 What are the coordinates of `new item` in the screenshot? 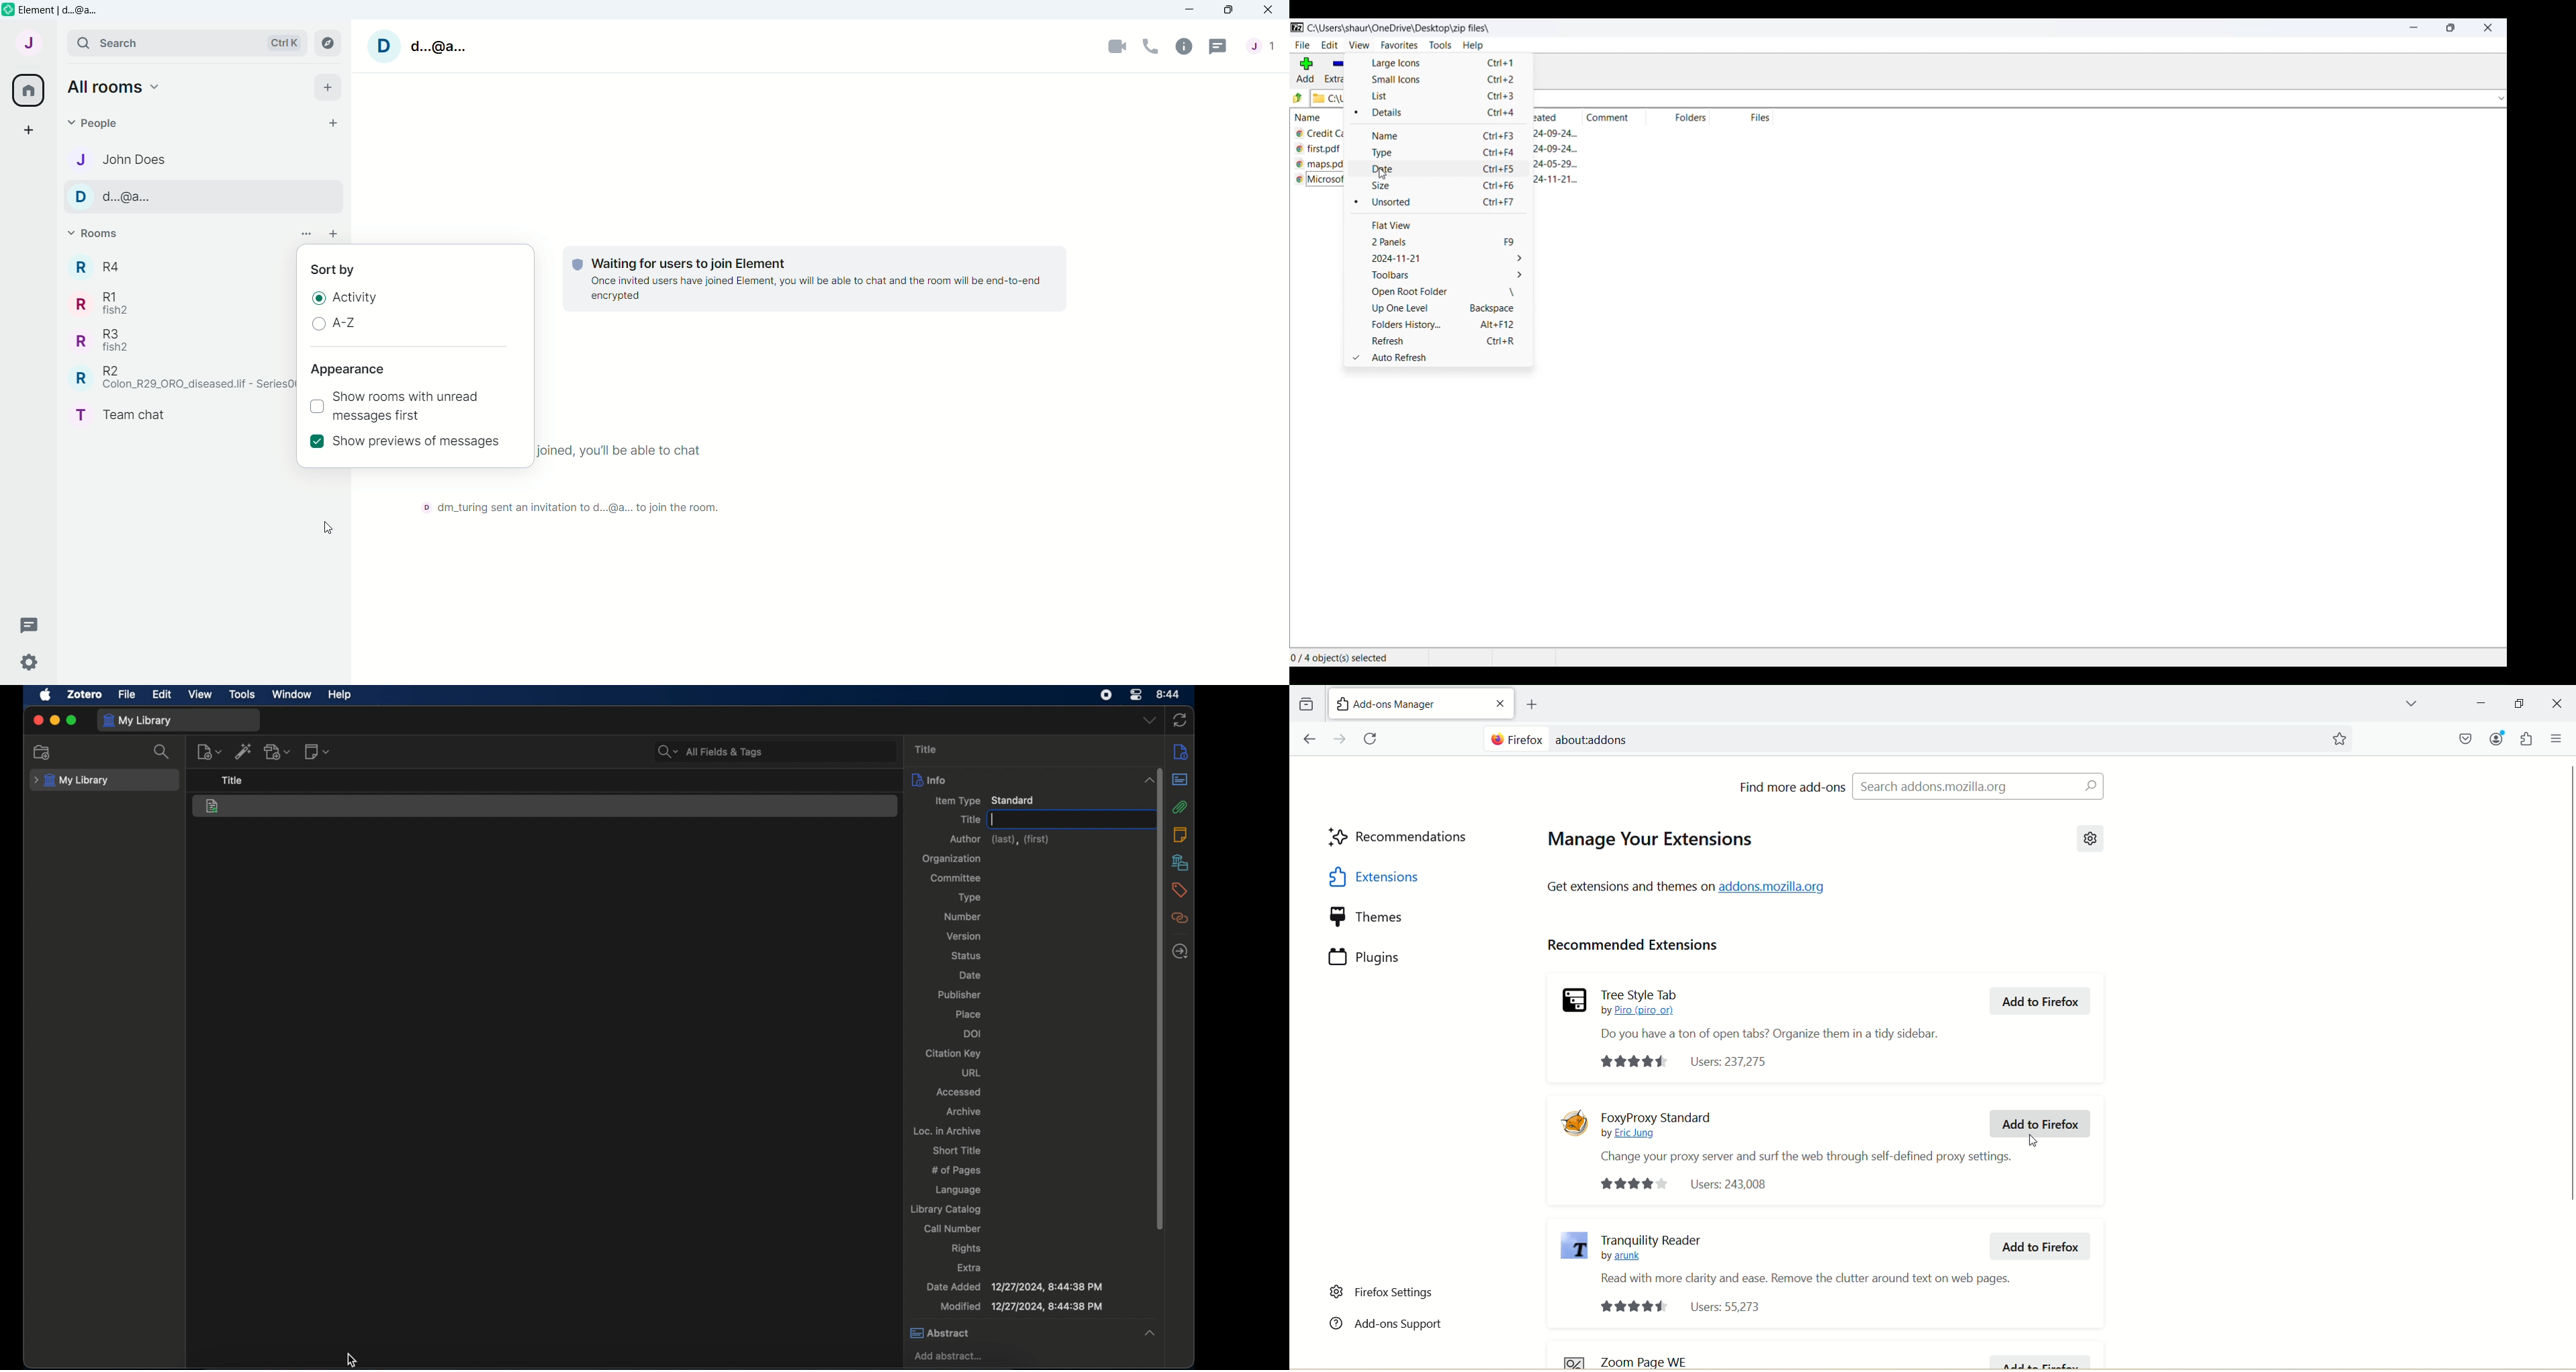 It's located at (209, 752).